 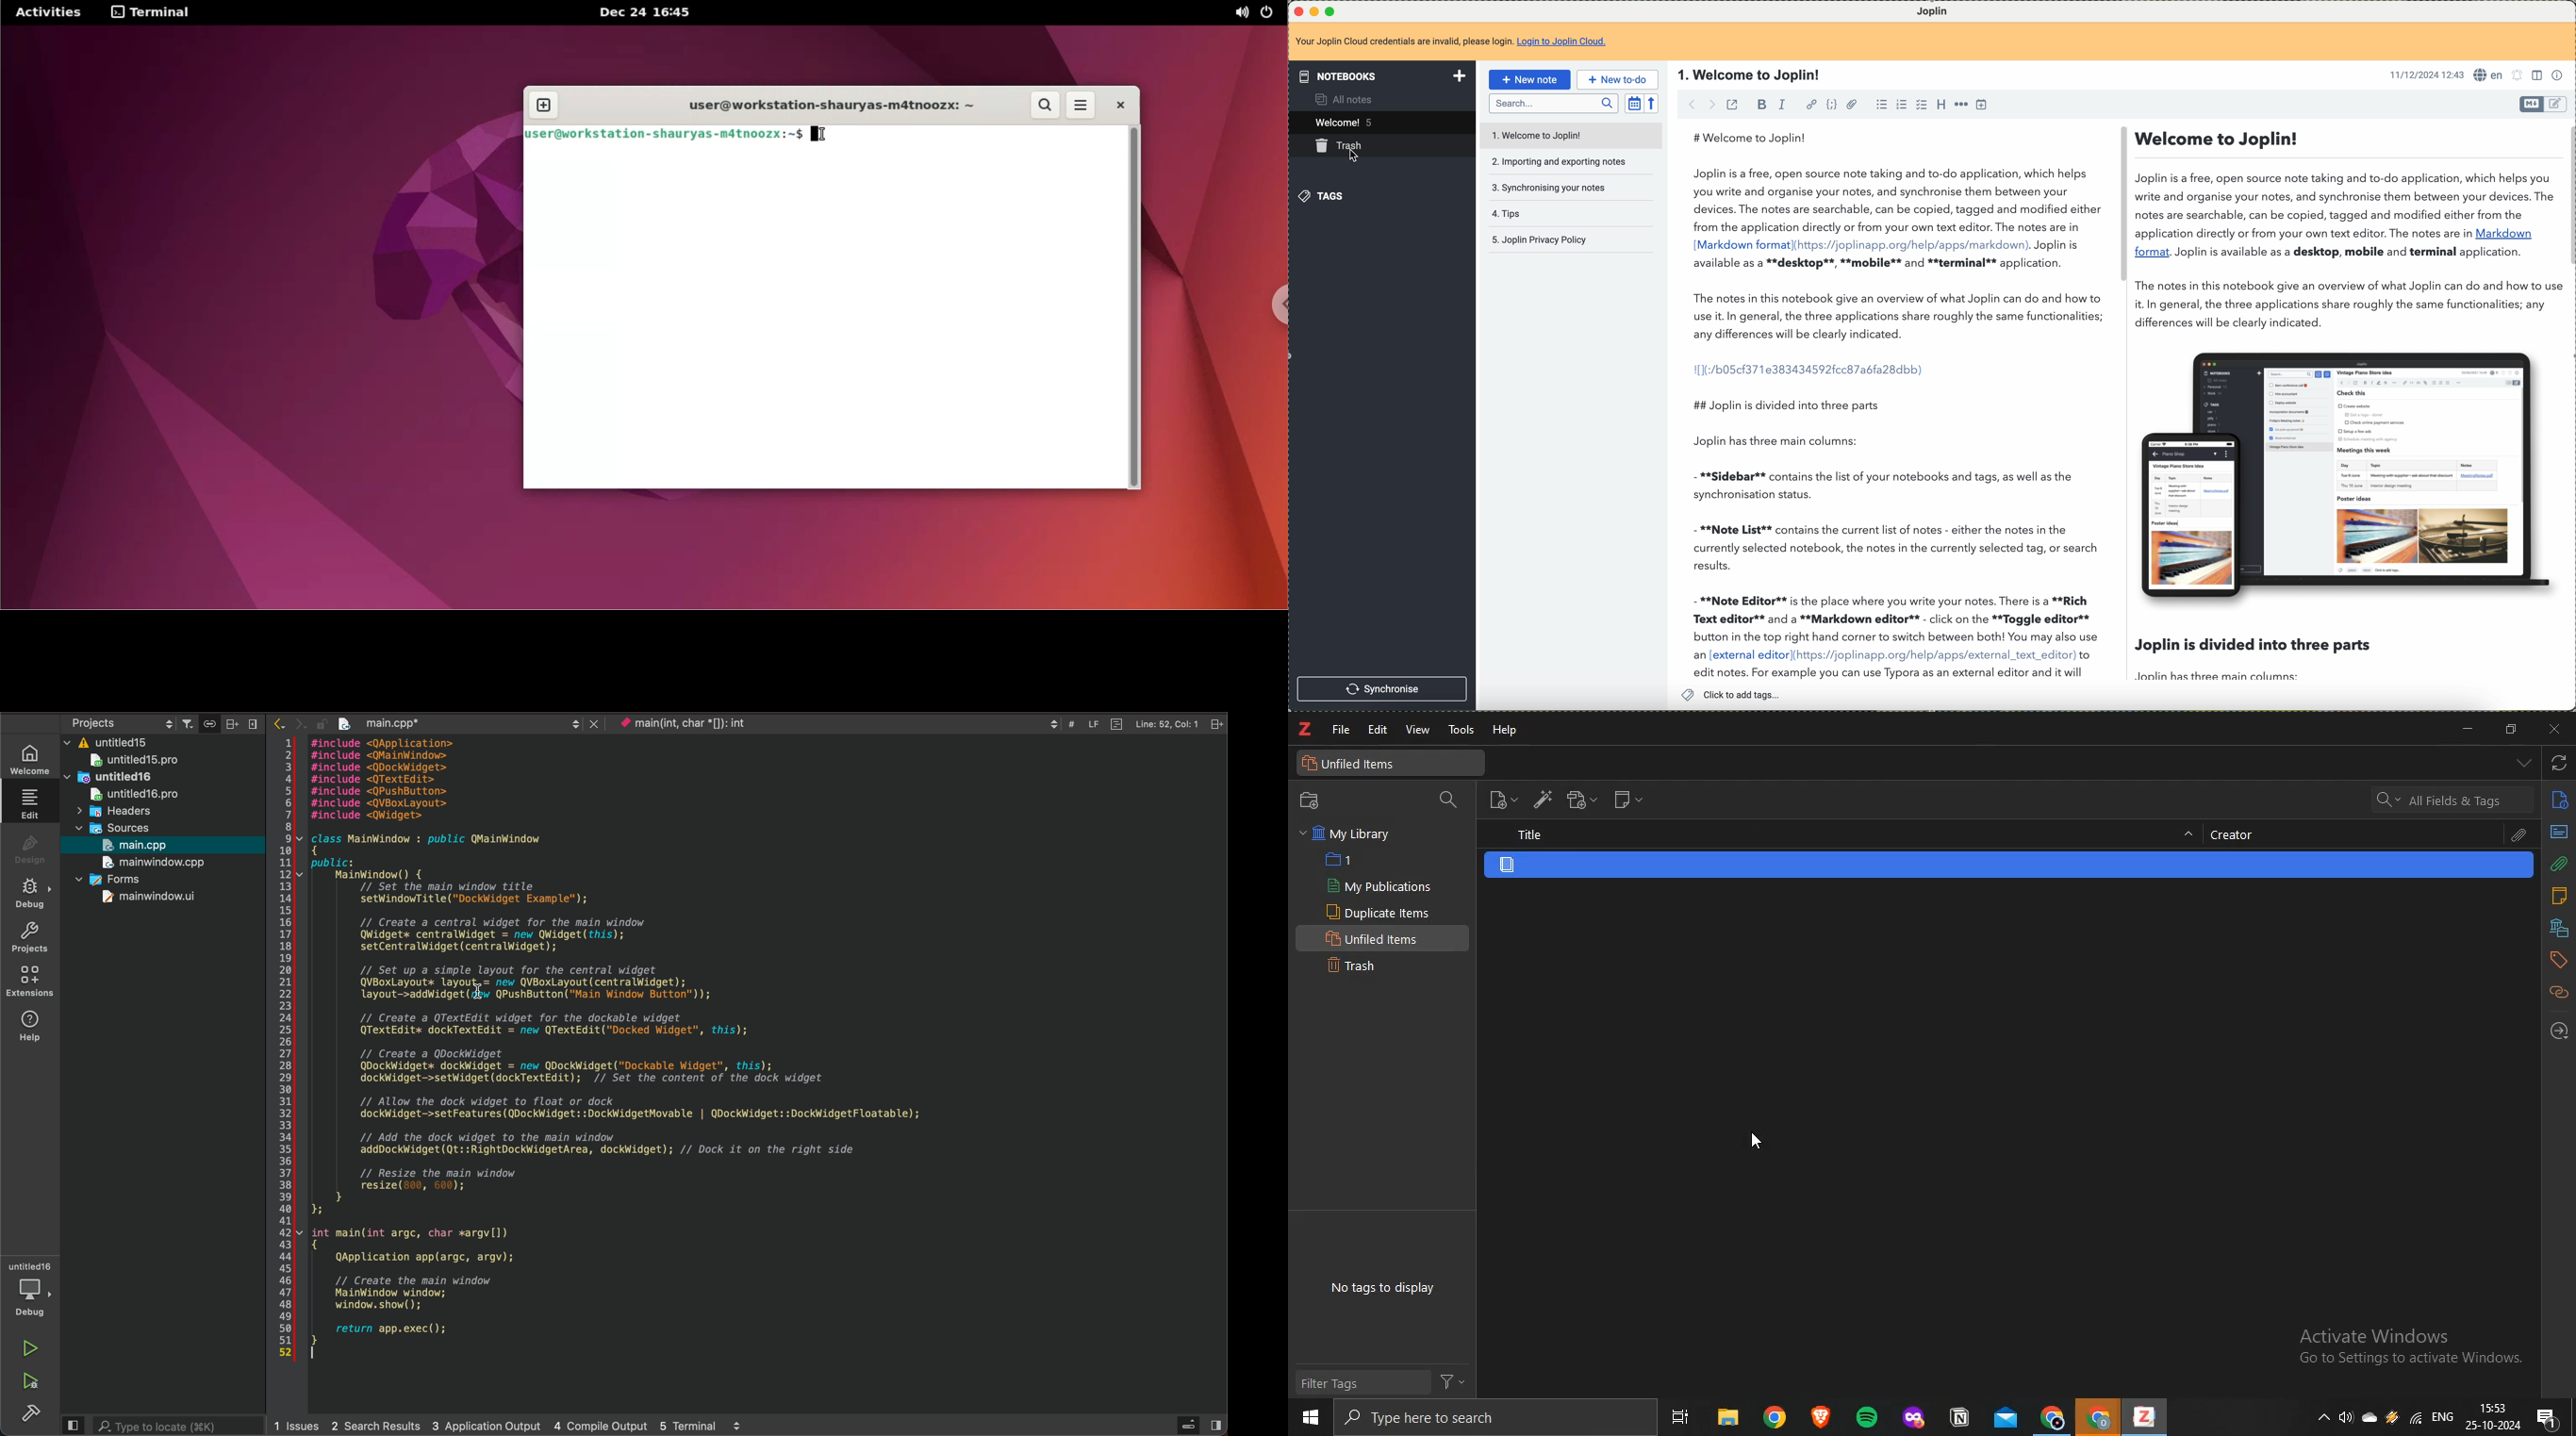 I want to click on add attachment, so click(x=1583, y=800).